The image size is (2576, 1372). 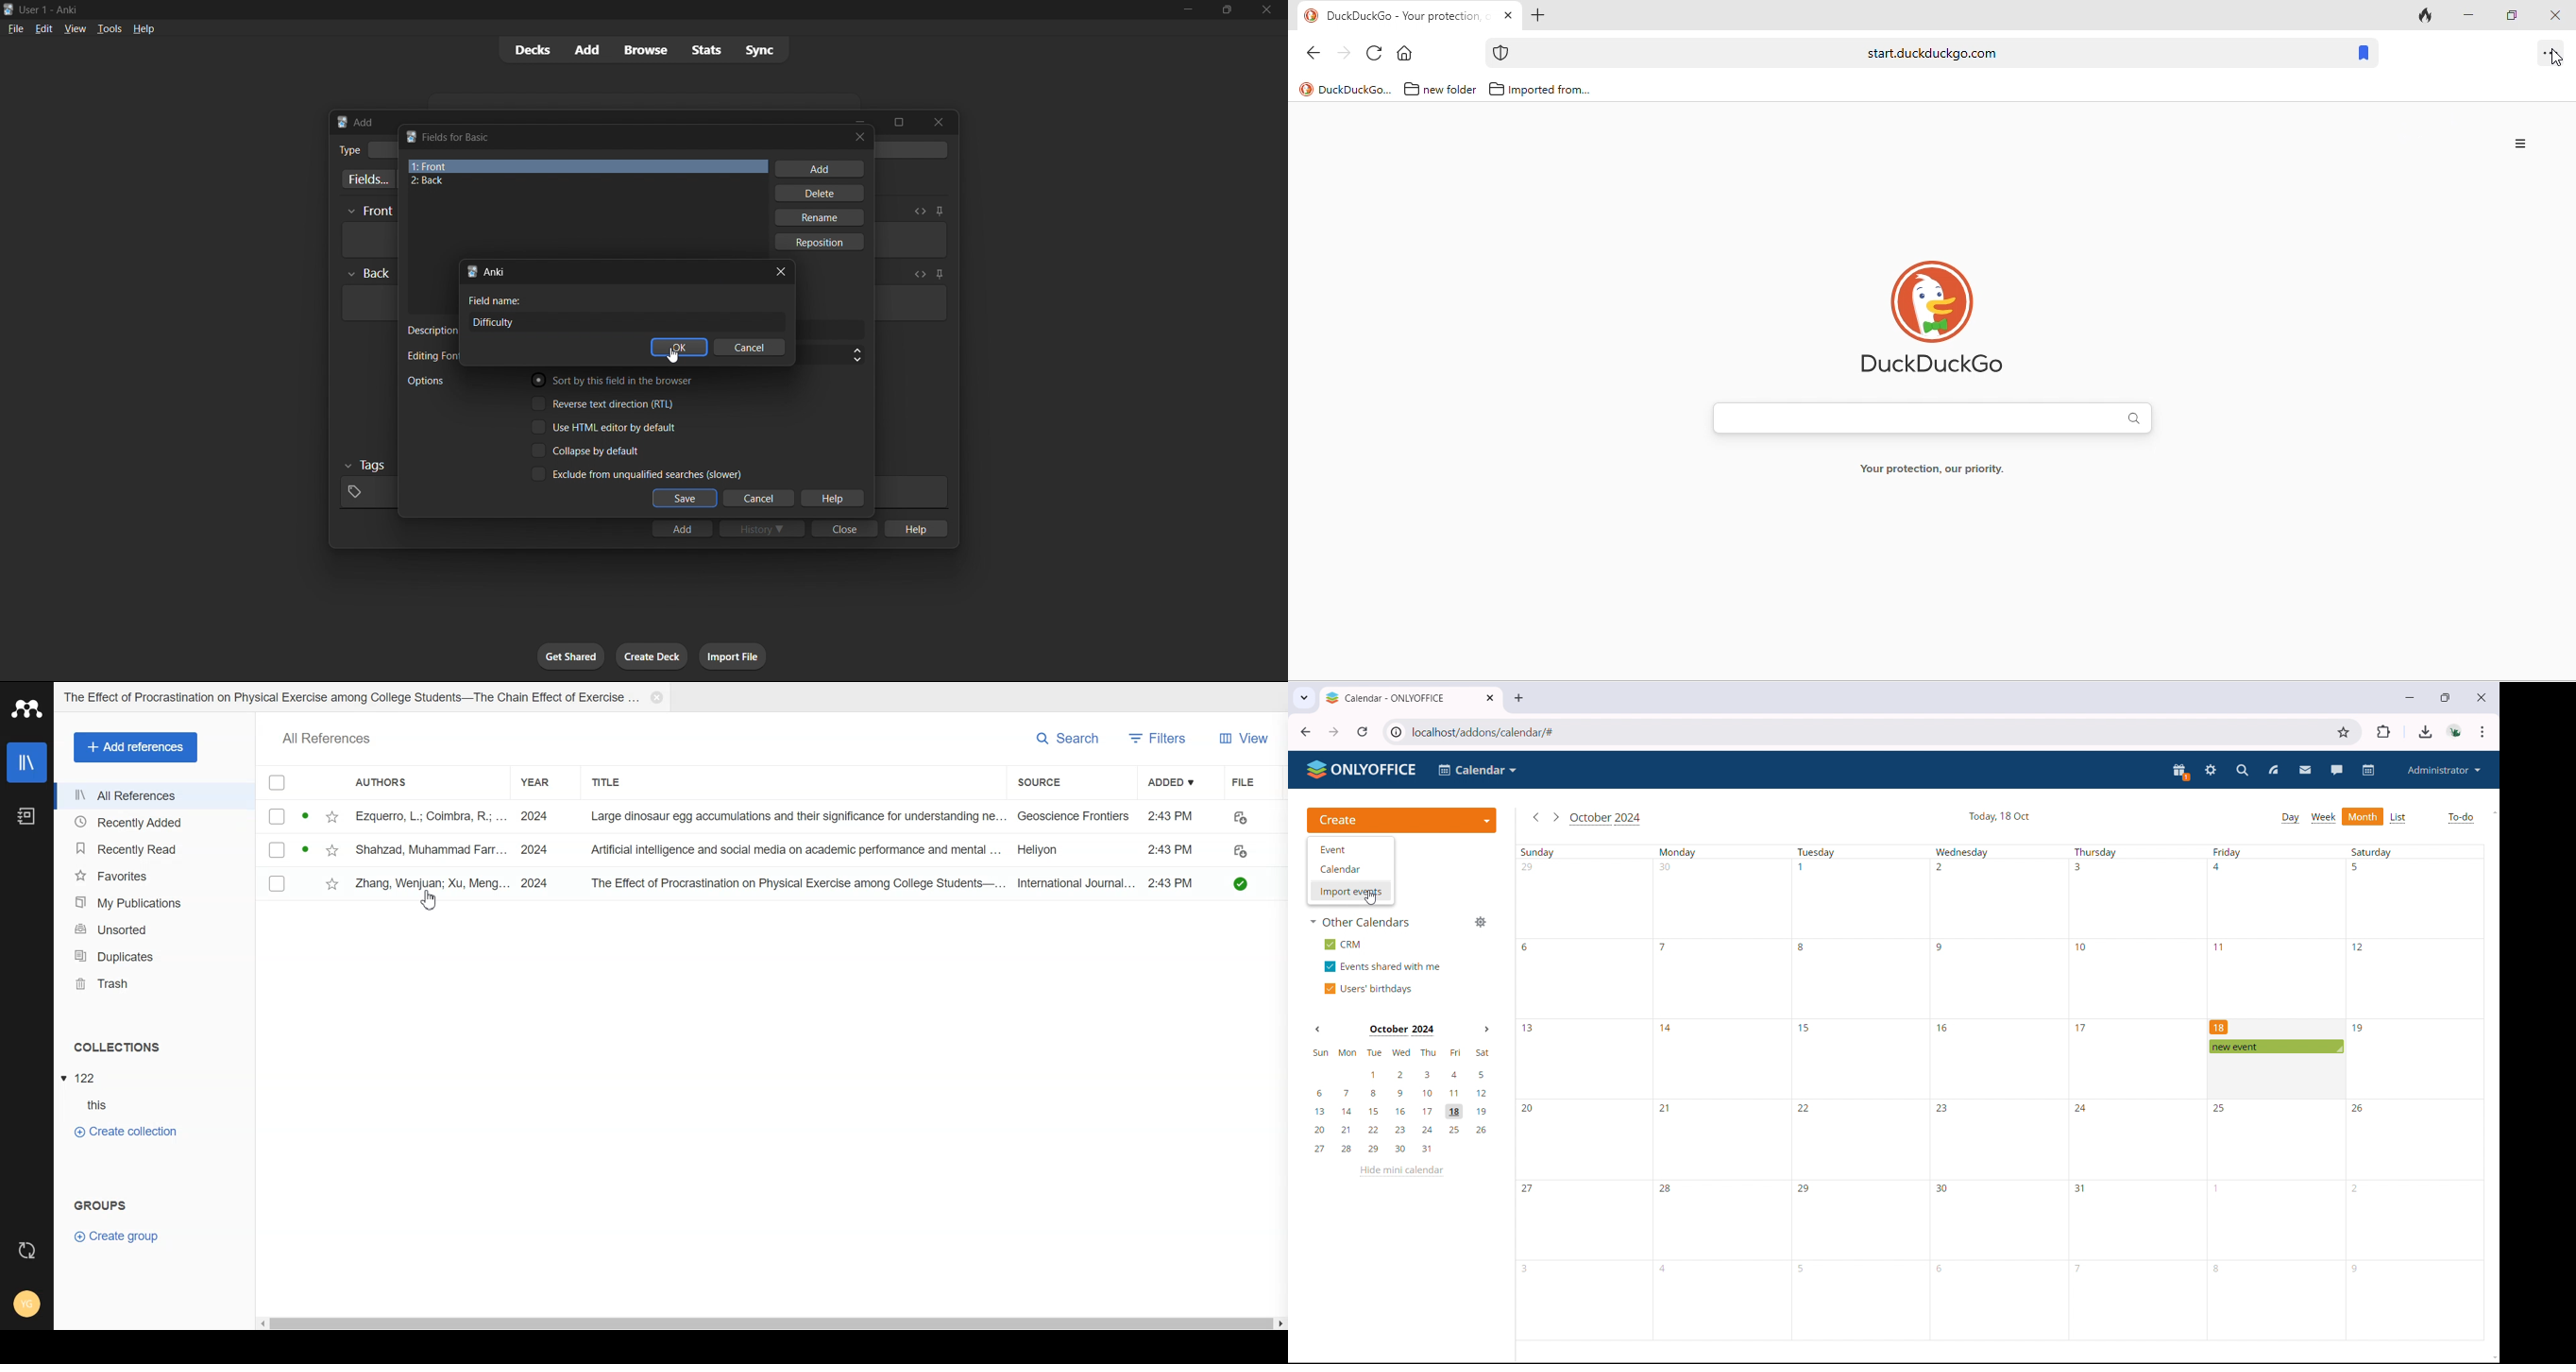 What do you see at coordinates (1410, 16) in the screenshot?
I see `tab "DuckDuckGo - Your protection"` at bounding box center [1410, 16].